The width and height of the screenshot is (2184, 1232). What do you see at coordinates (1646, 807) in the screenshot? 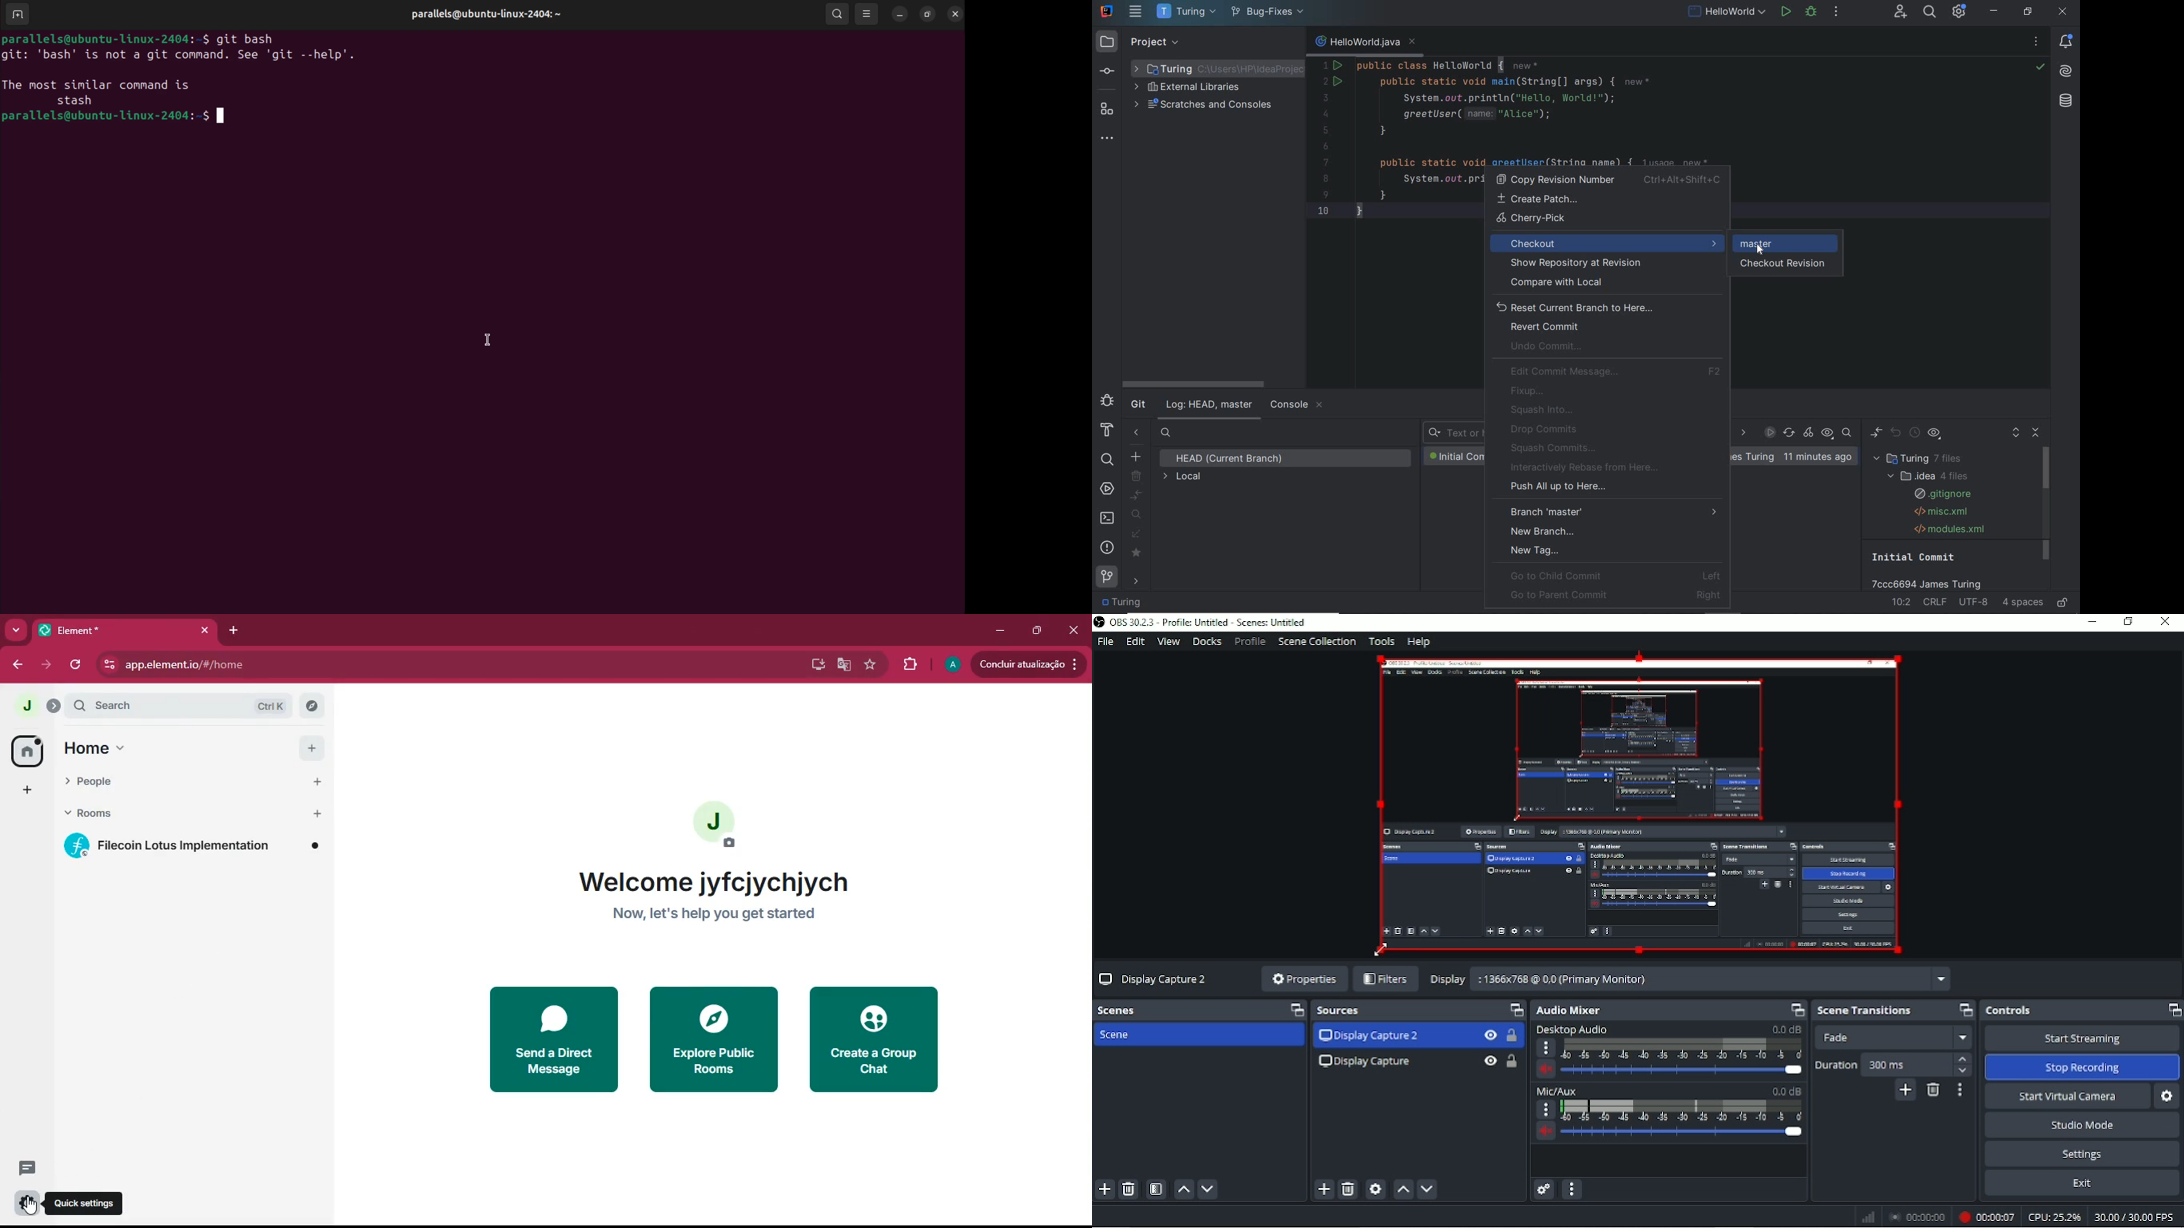
I see `Video` at bounding box center [1646, 807].